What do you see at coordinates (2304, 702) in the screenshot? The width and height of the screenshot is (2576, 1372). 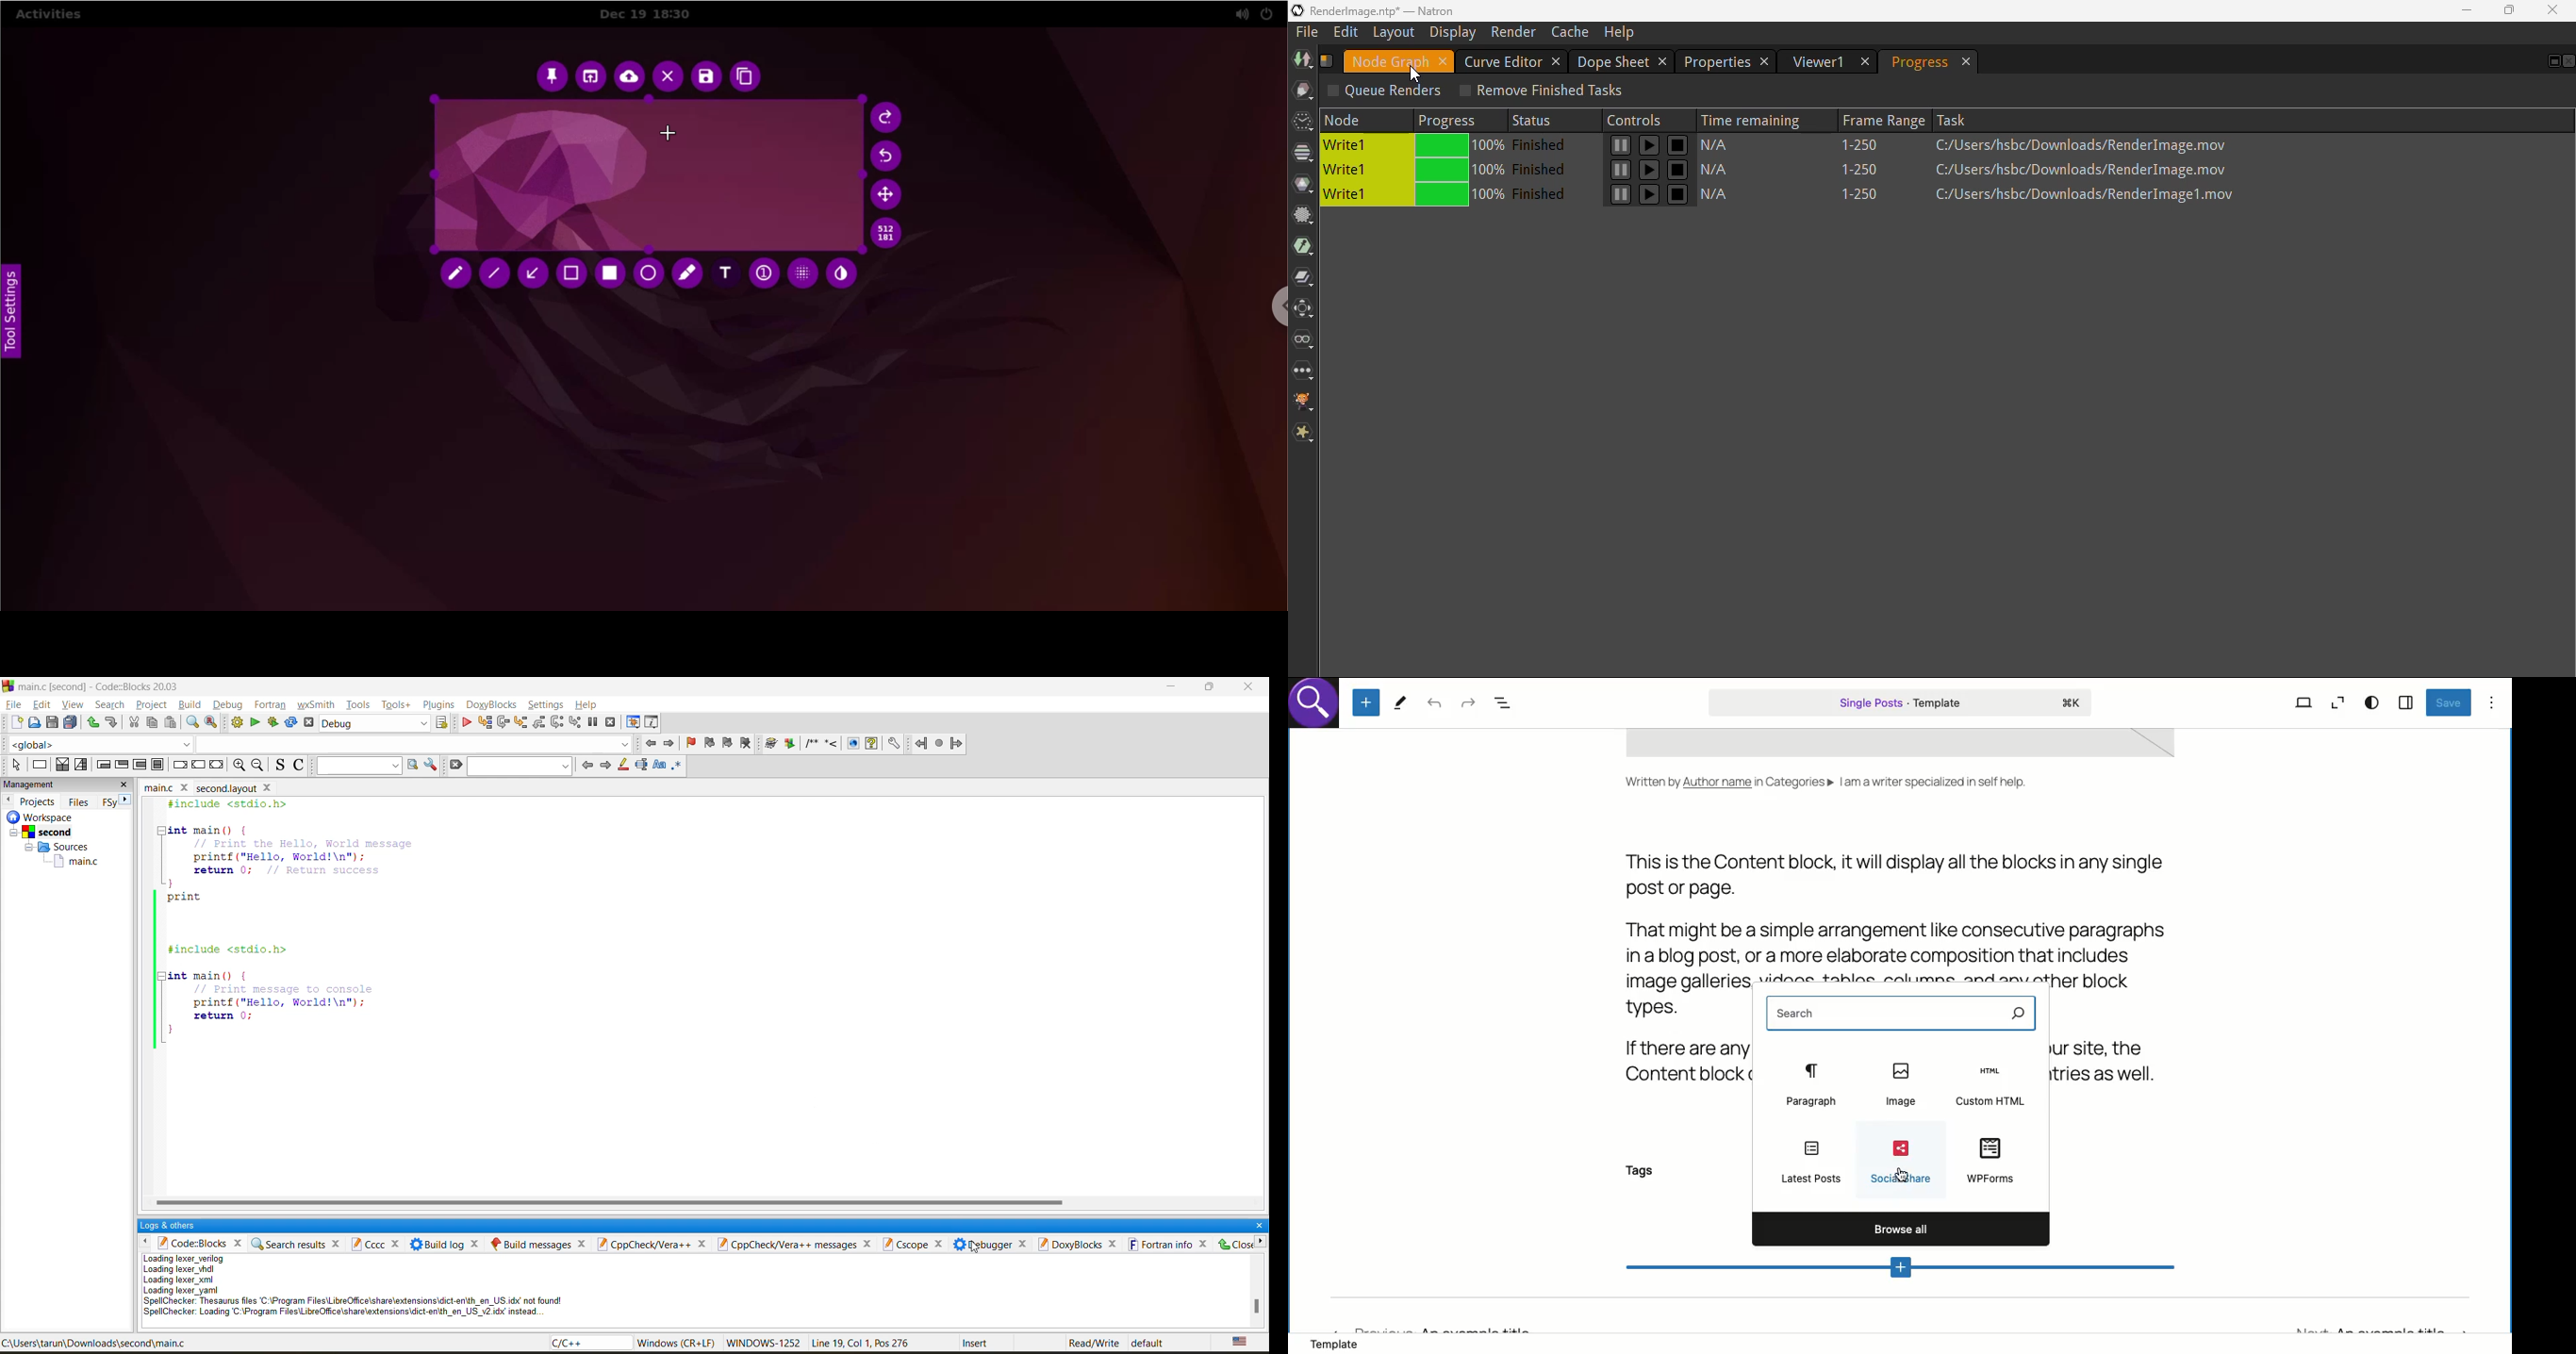 I see `View` at bounding box center [2304, 702].